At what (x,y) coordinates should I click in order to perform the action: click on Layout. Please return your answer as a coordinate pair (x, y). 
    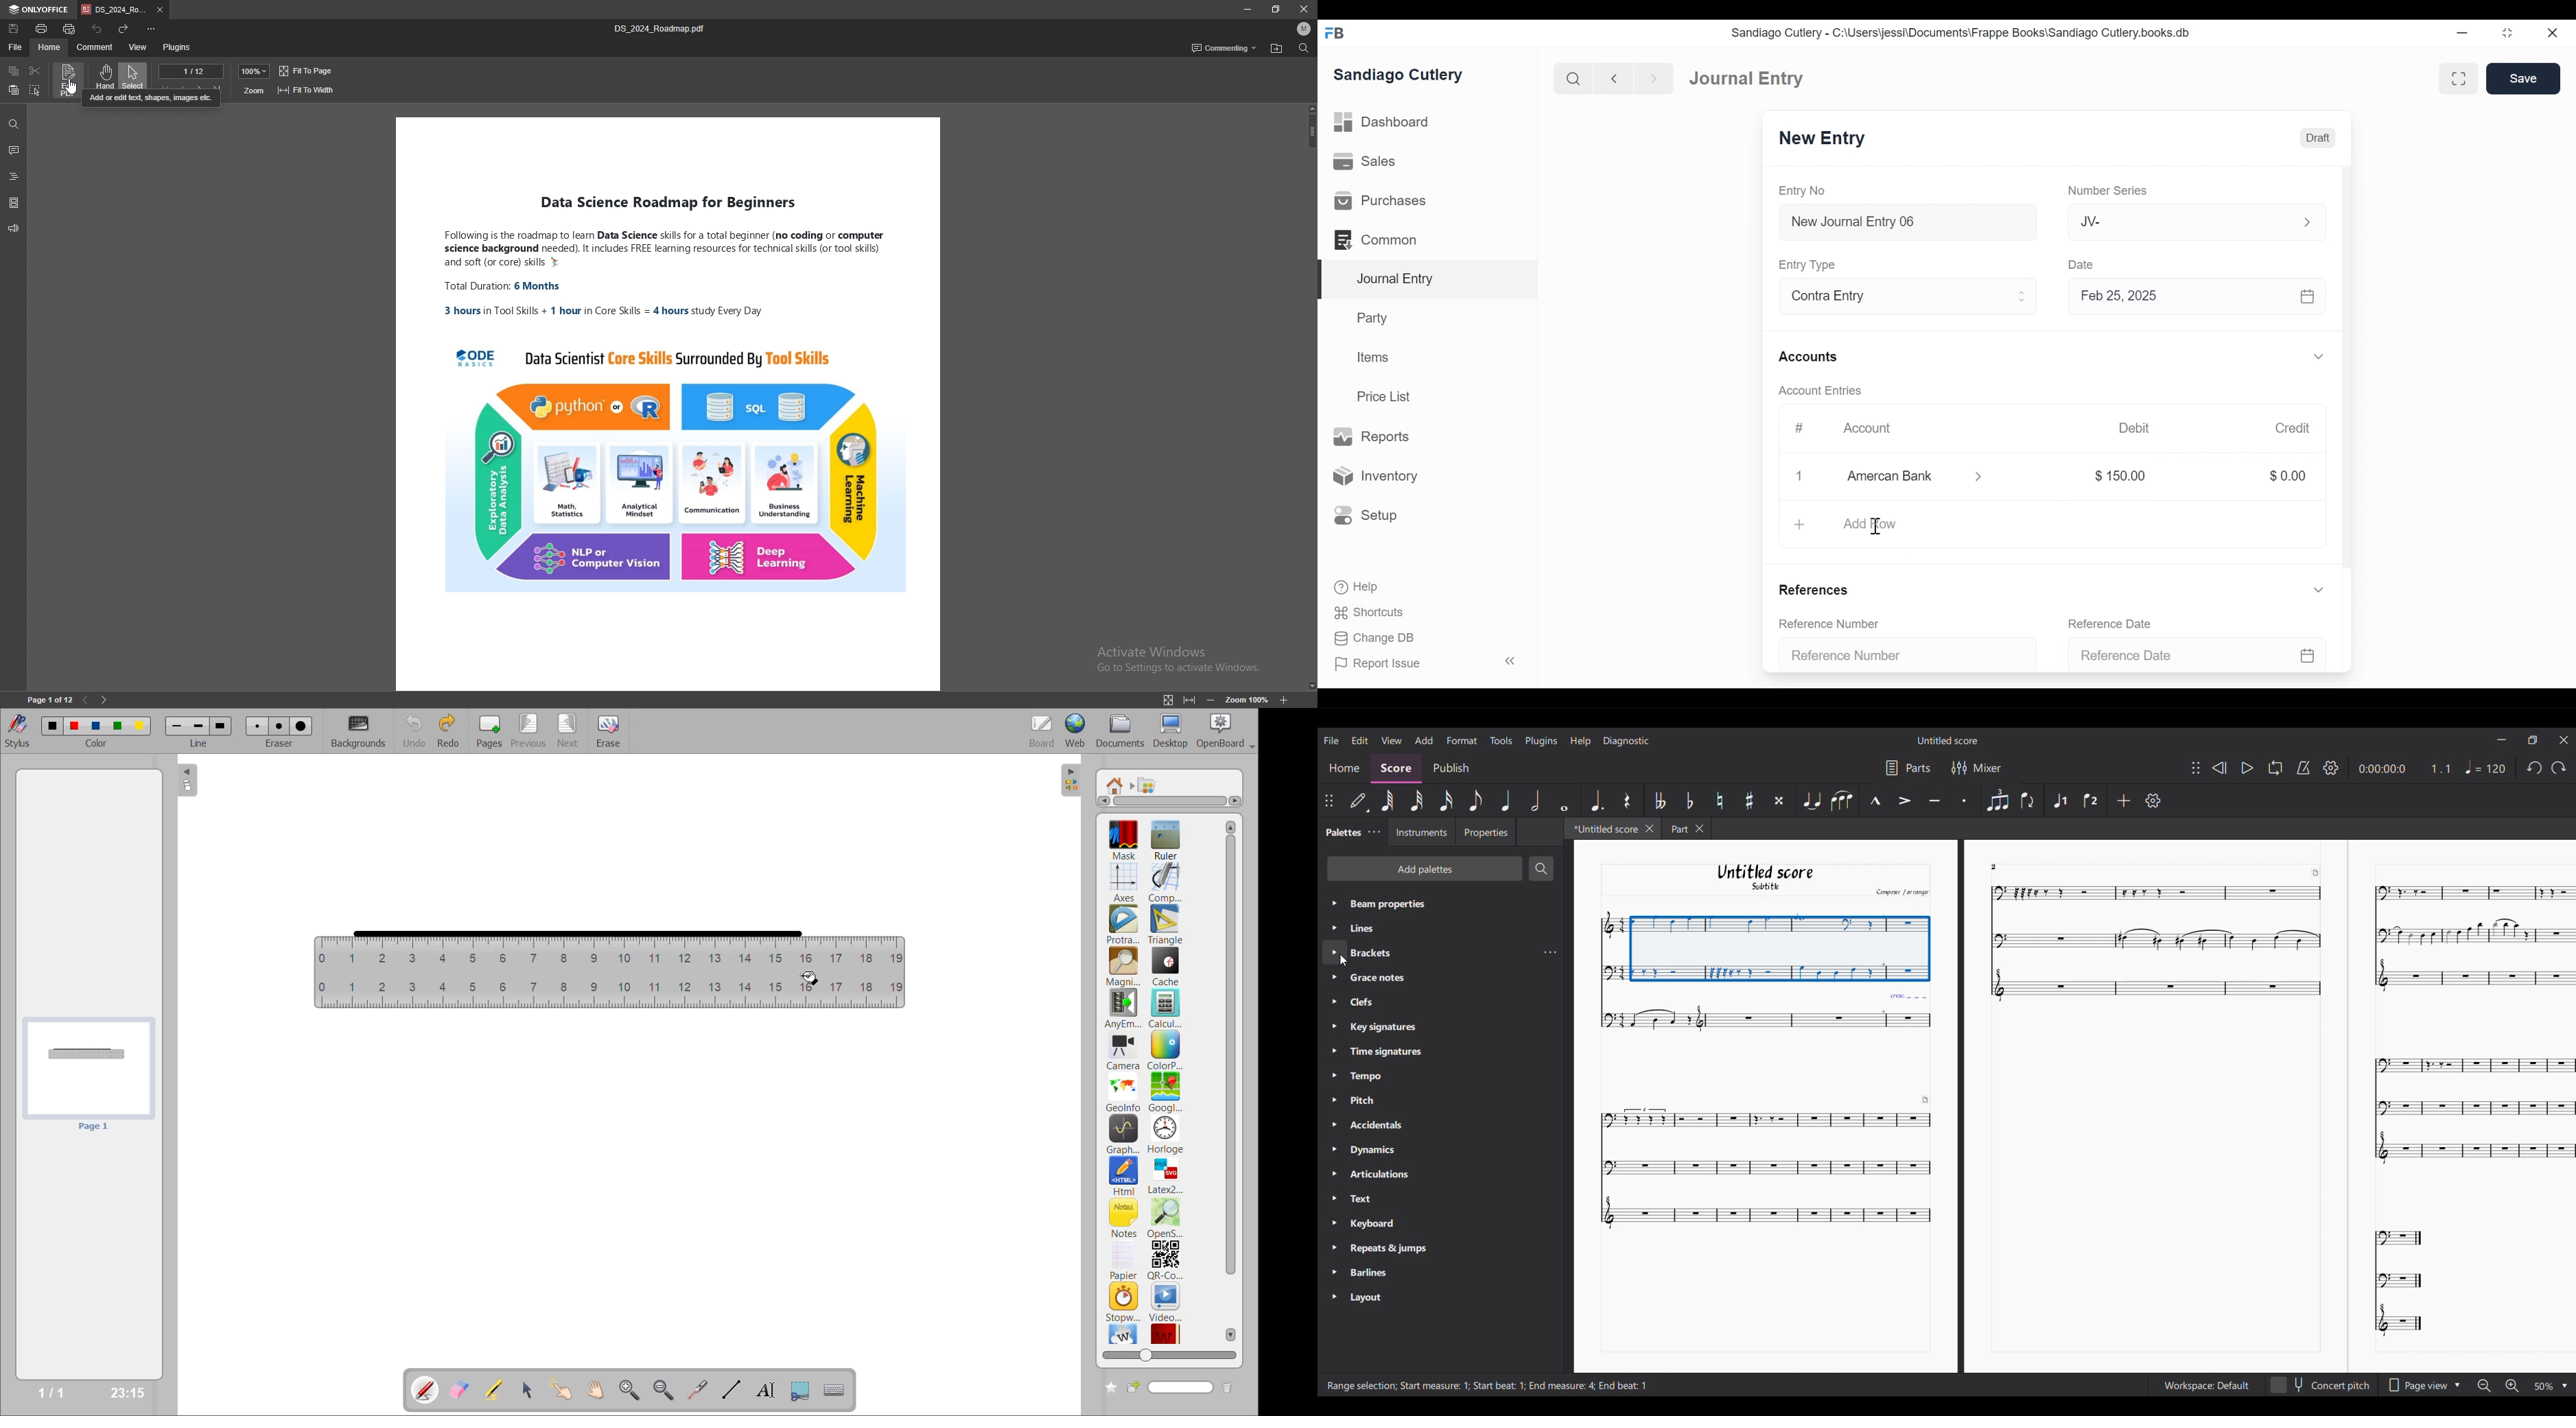
    Looking at the image, I should click on (1370, 1297).